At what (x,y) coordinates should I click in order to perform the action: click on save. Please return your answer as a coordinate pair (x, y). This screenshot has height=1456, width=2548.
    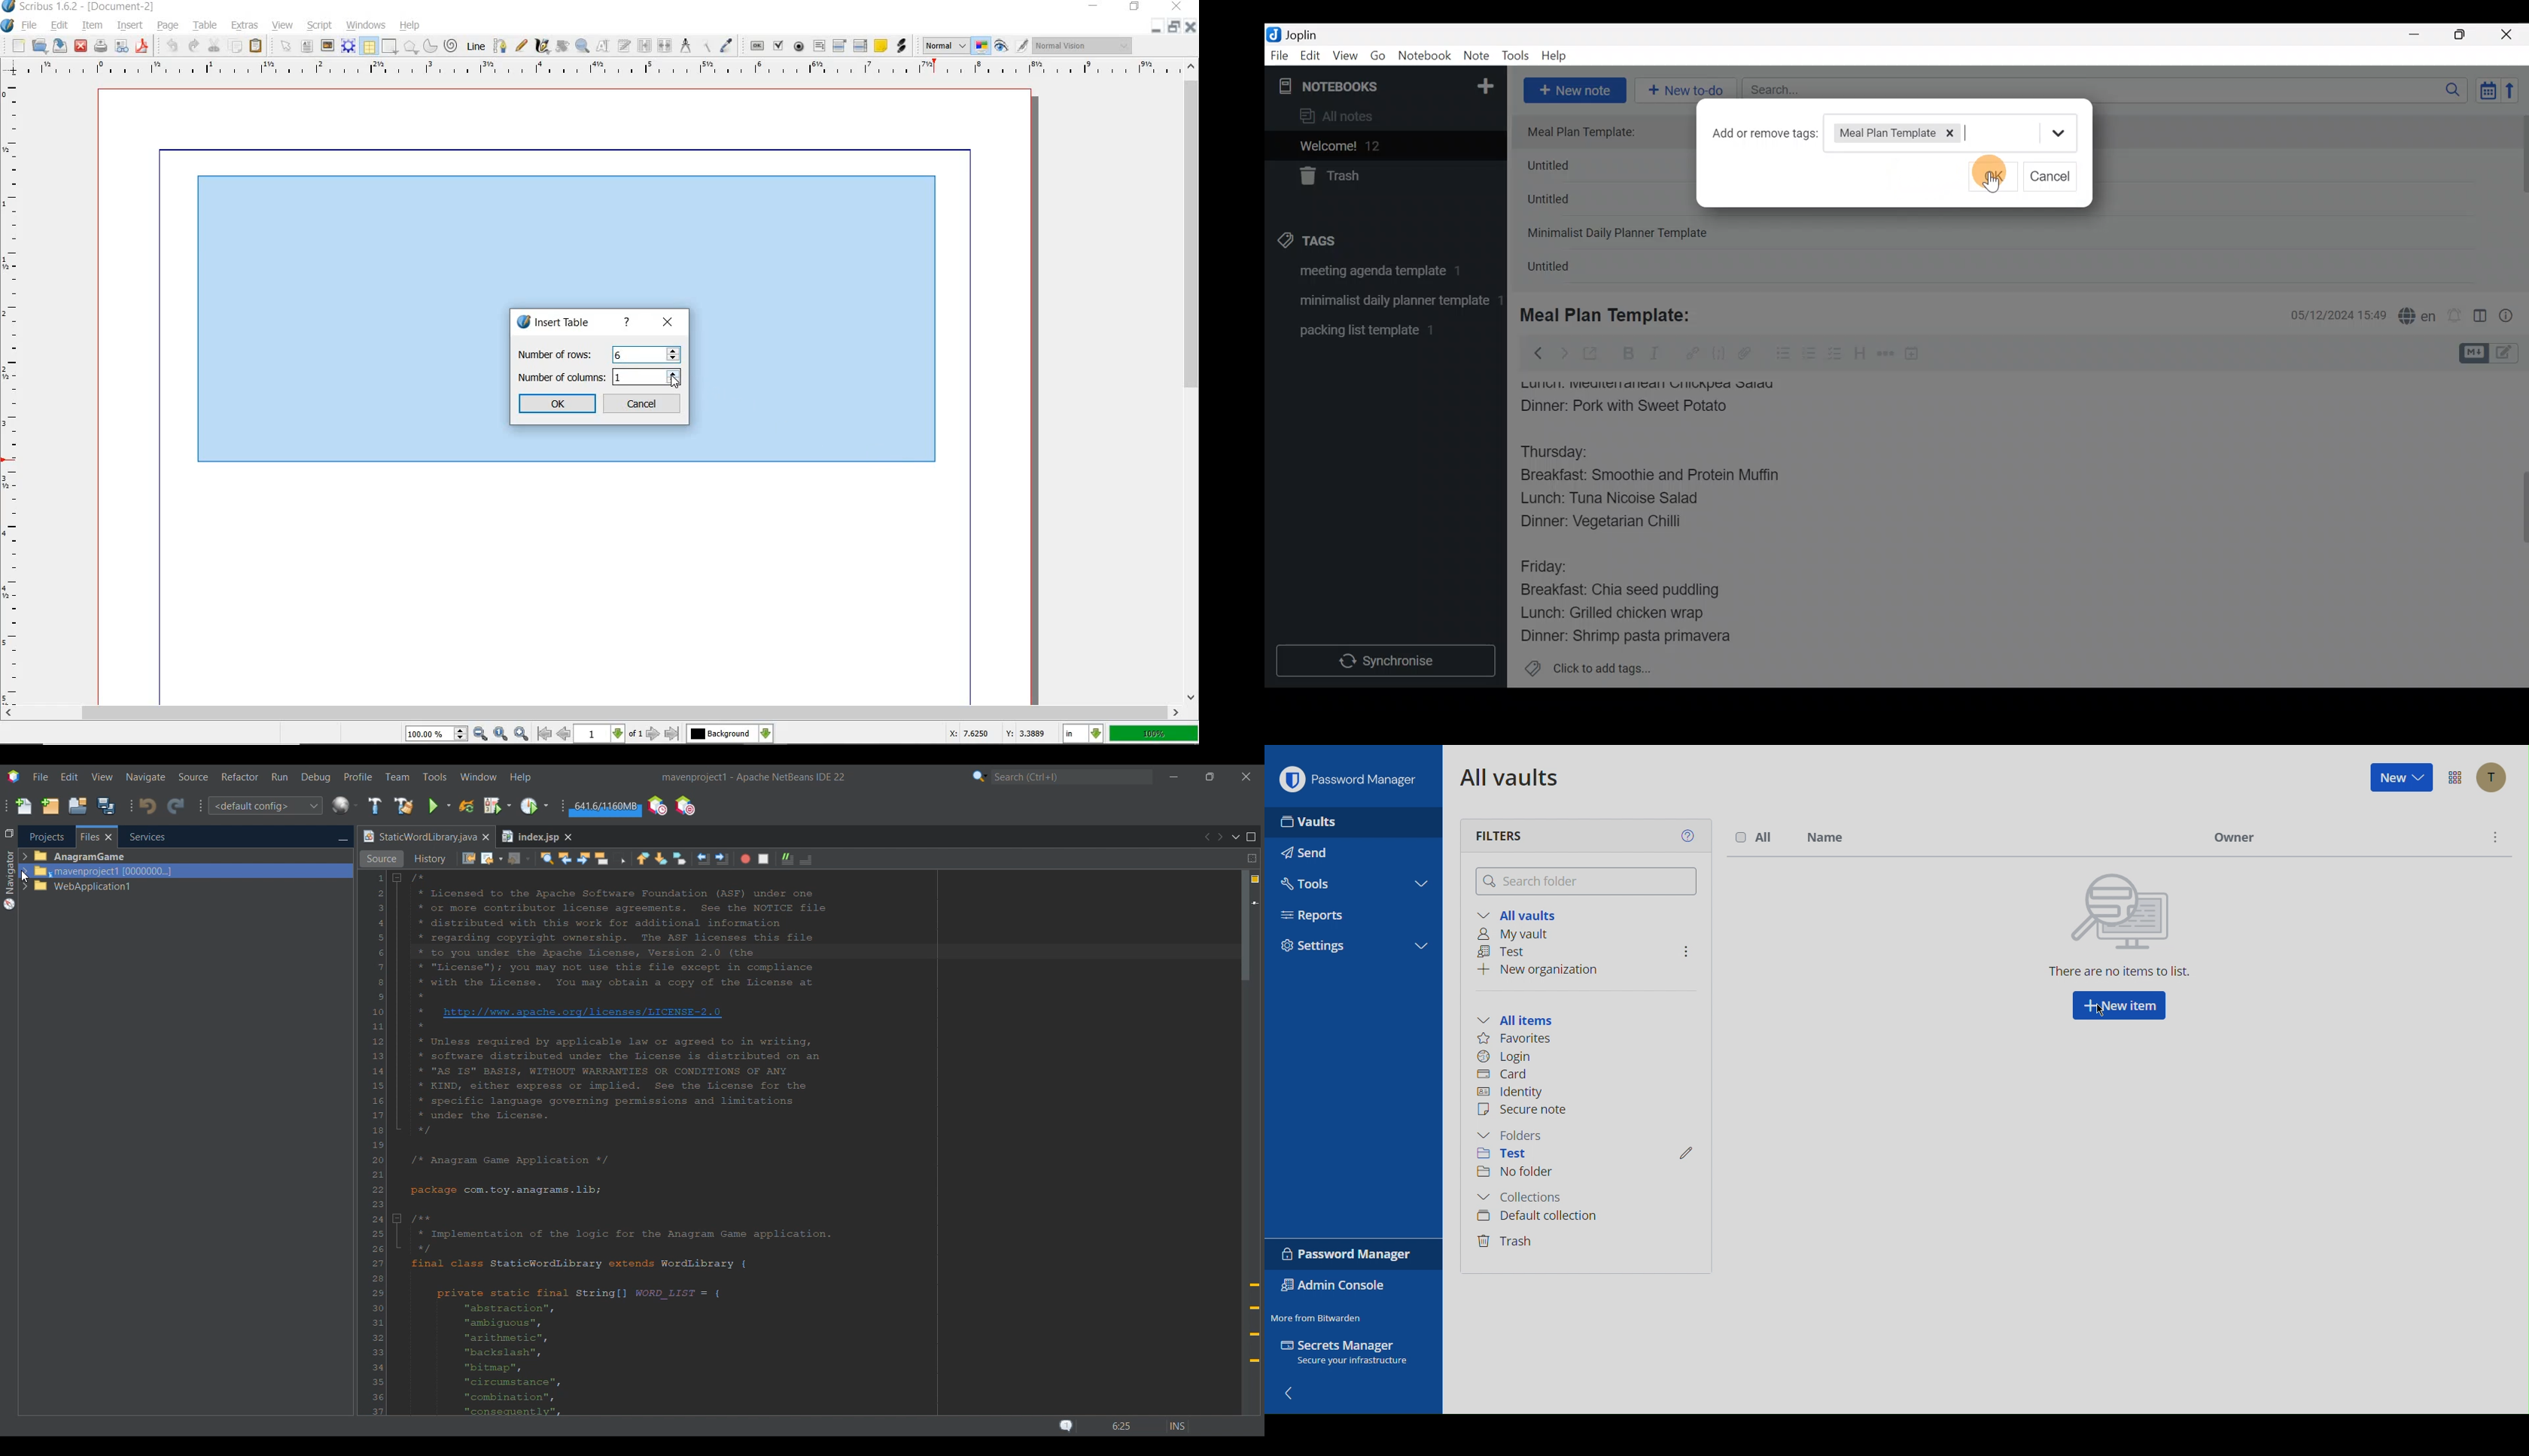
    Looking at the image, I should click on (59, 47).